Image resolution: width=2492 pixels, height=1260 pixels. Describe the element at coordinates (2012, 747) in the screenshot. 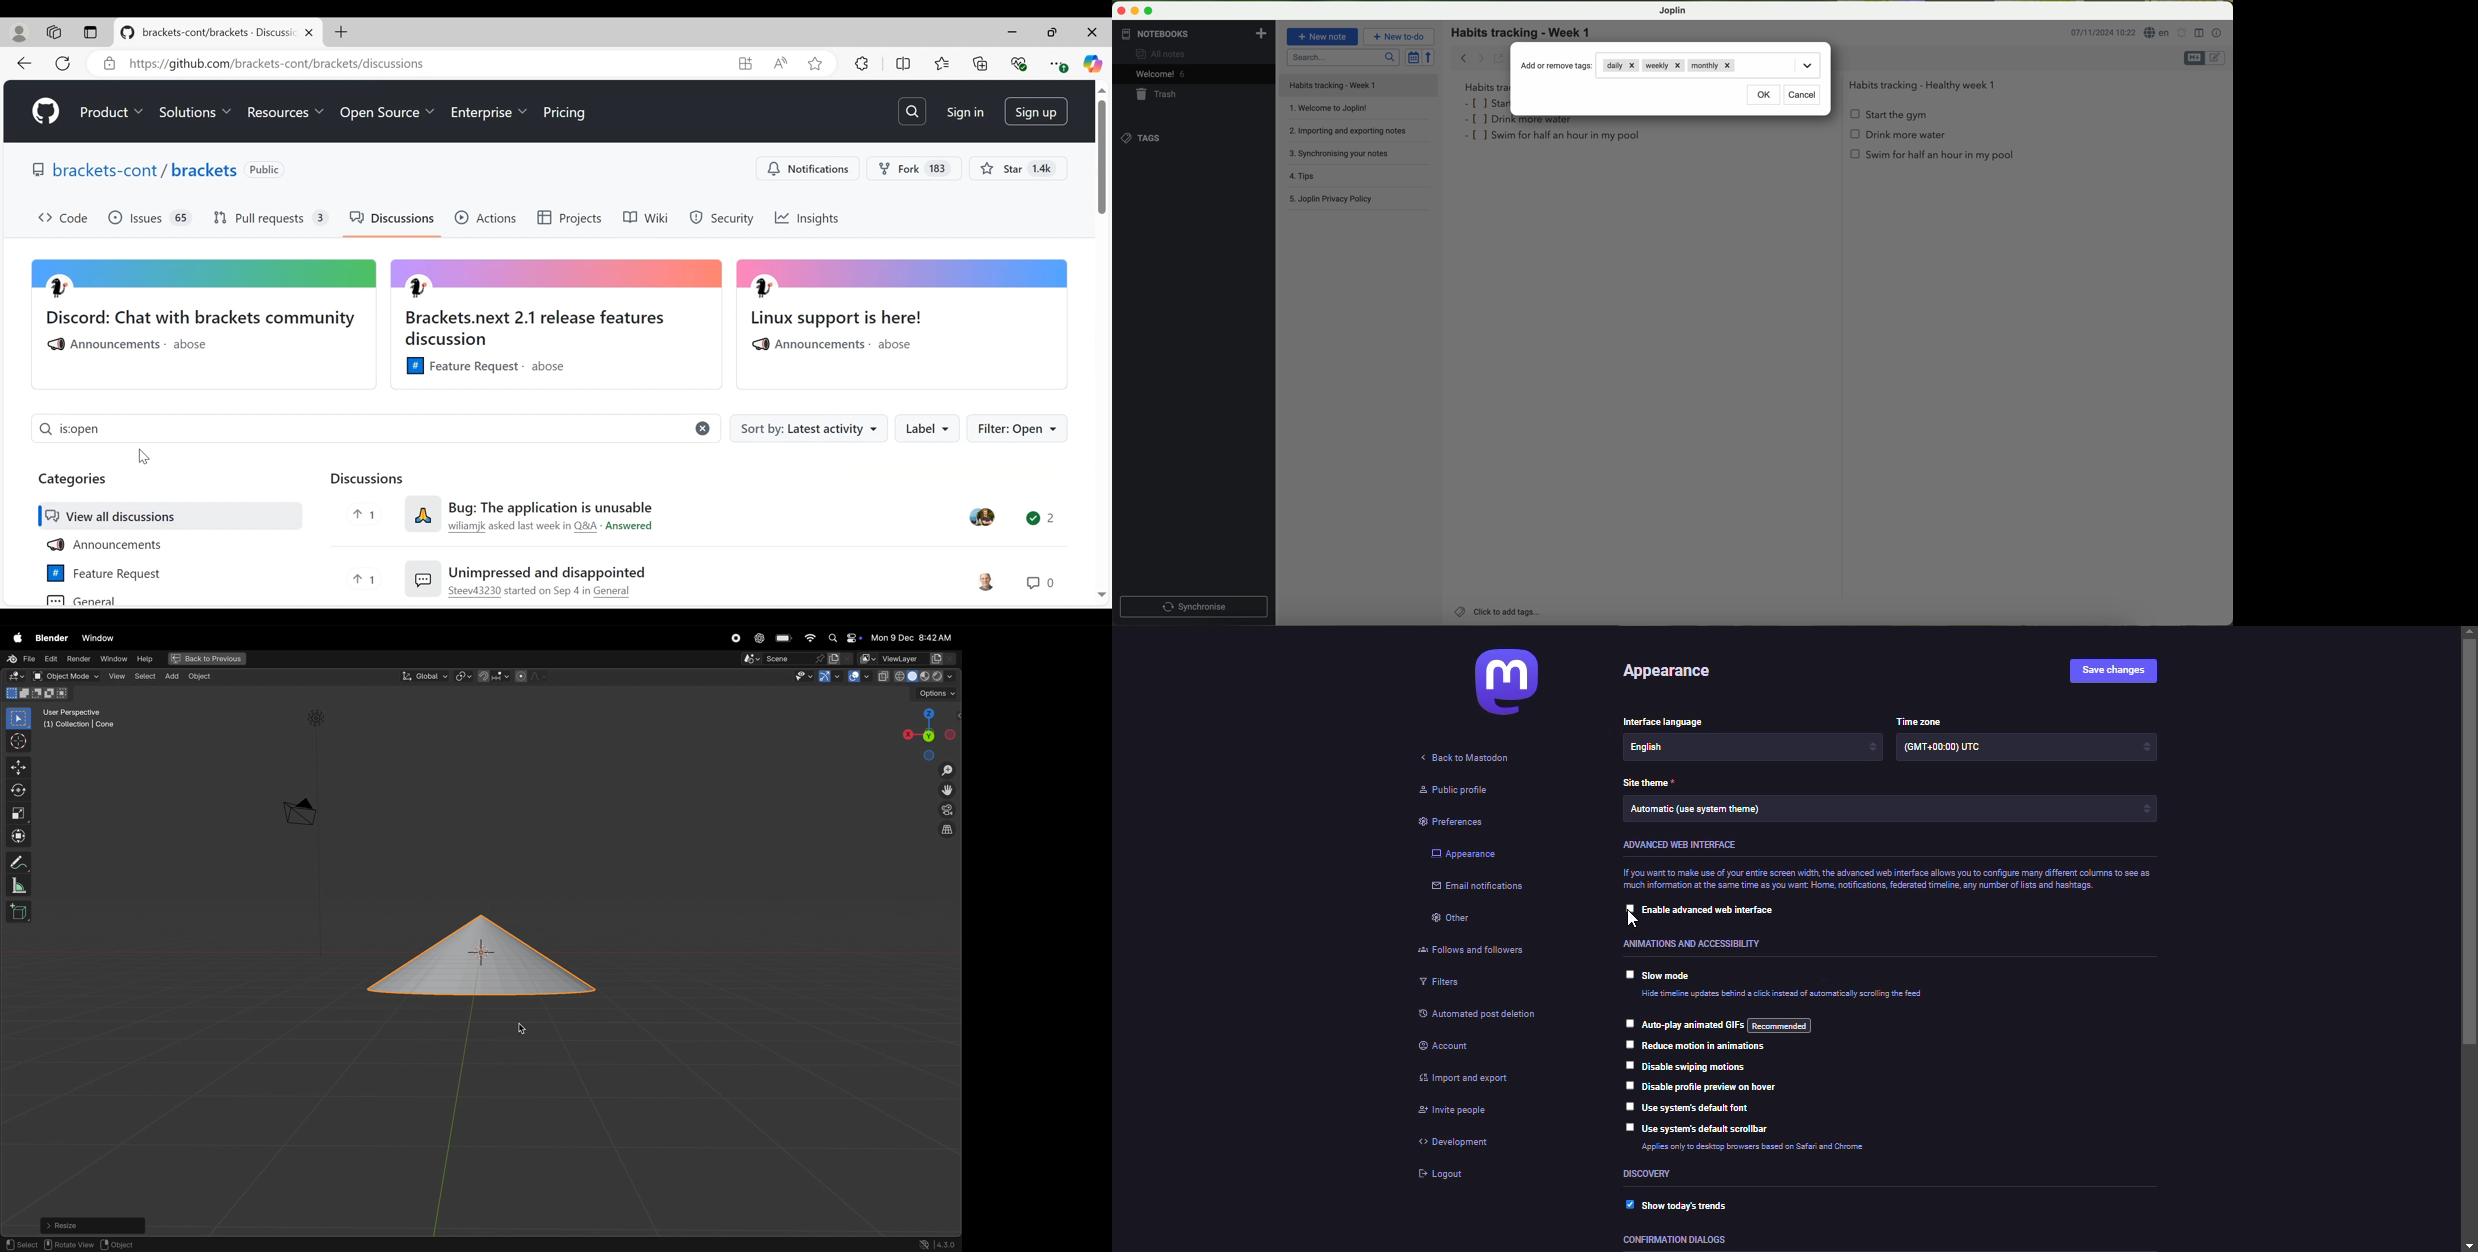

I see `(GMT +00:00) UTC` at that location.